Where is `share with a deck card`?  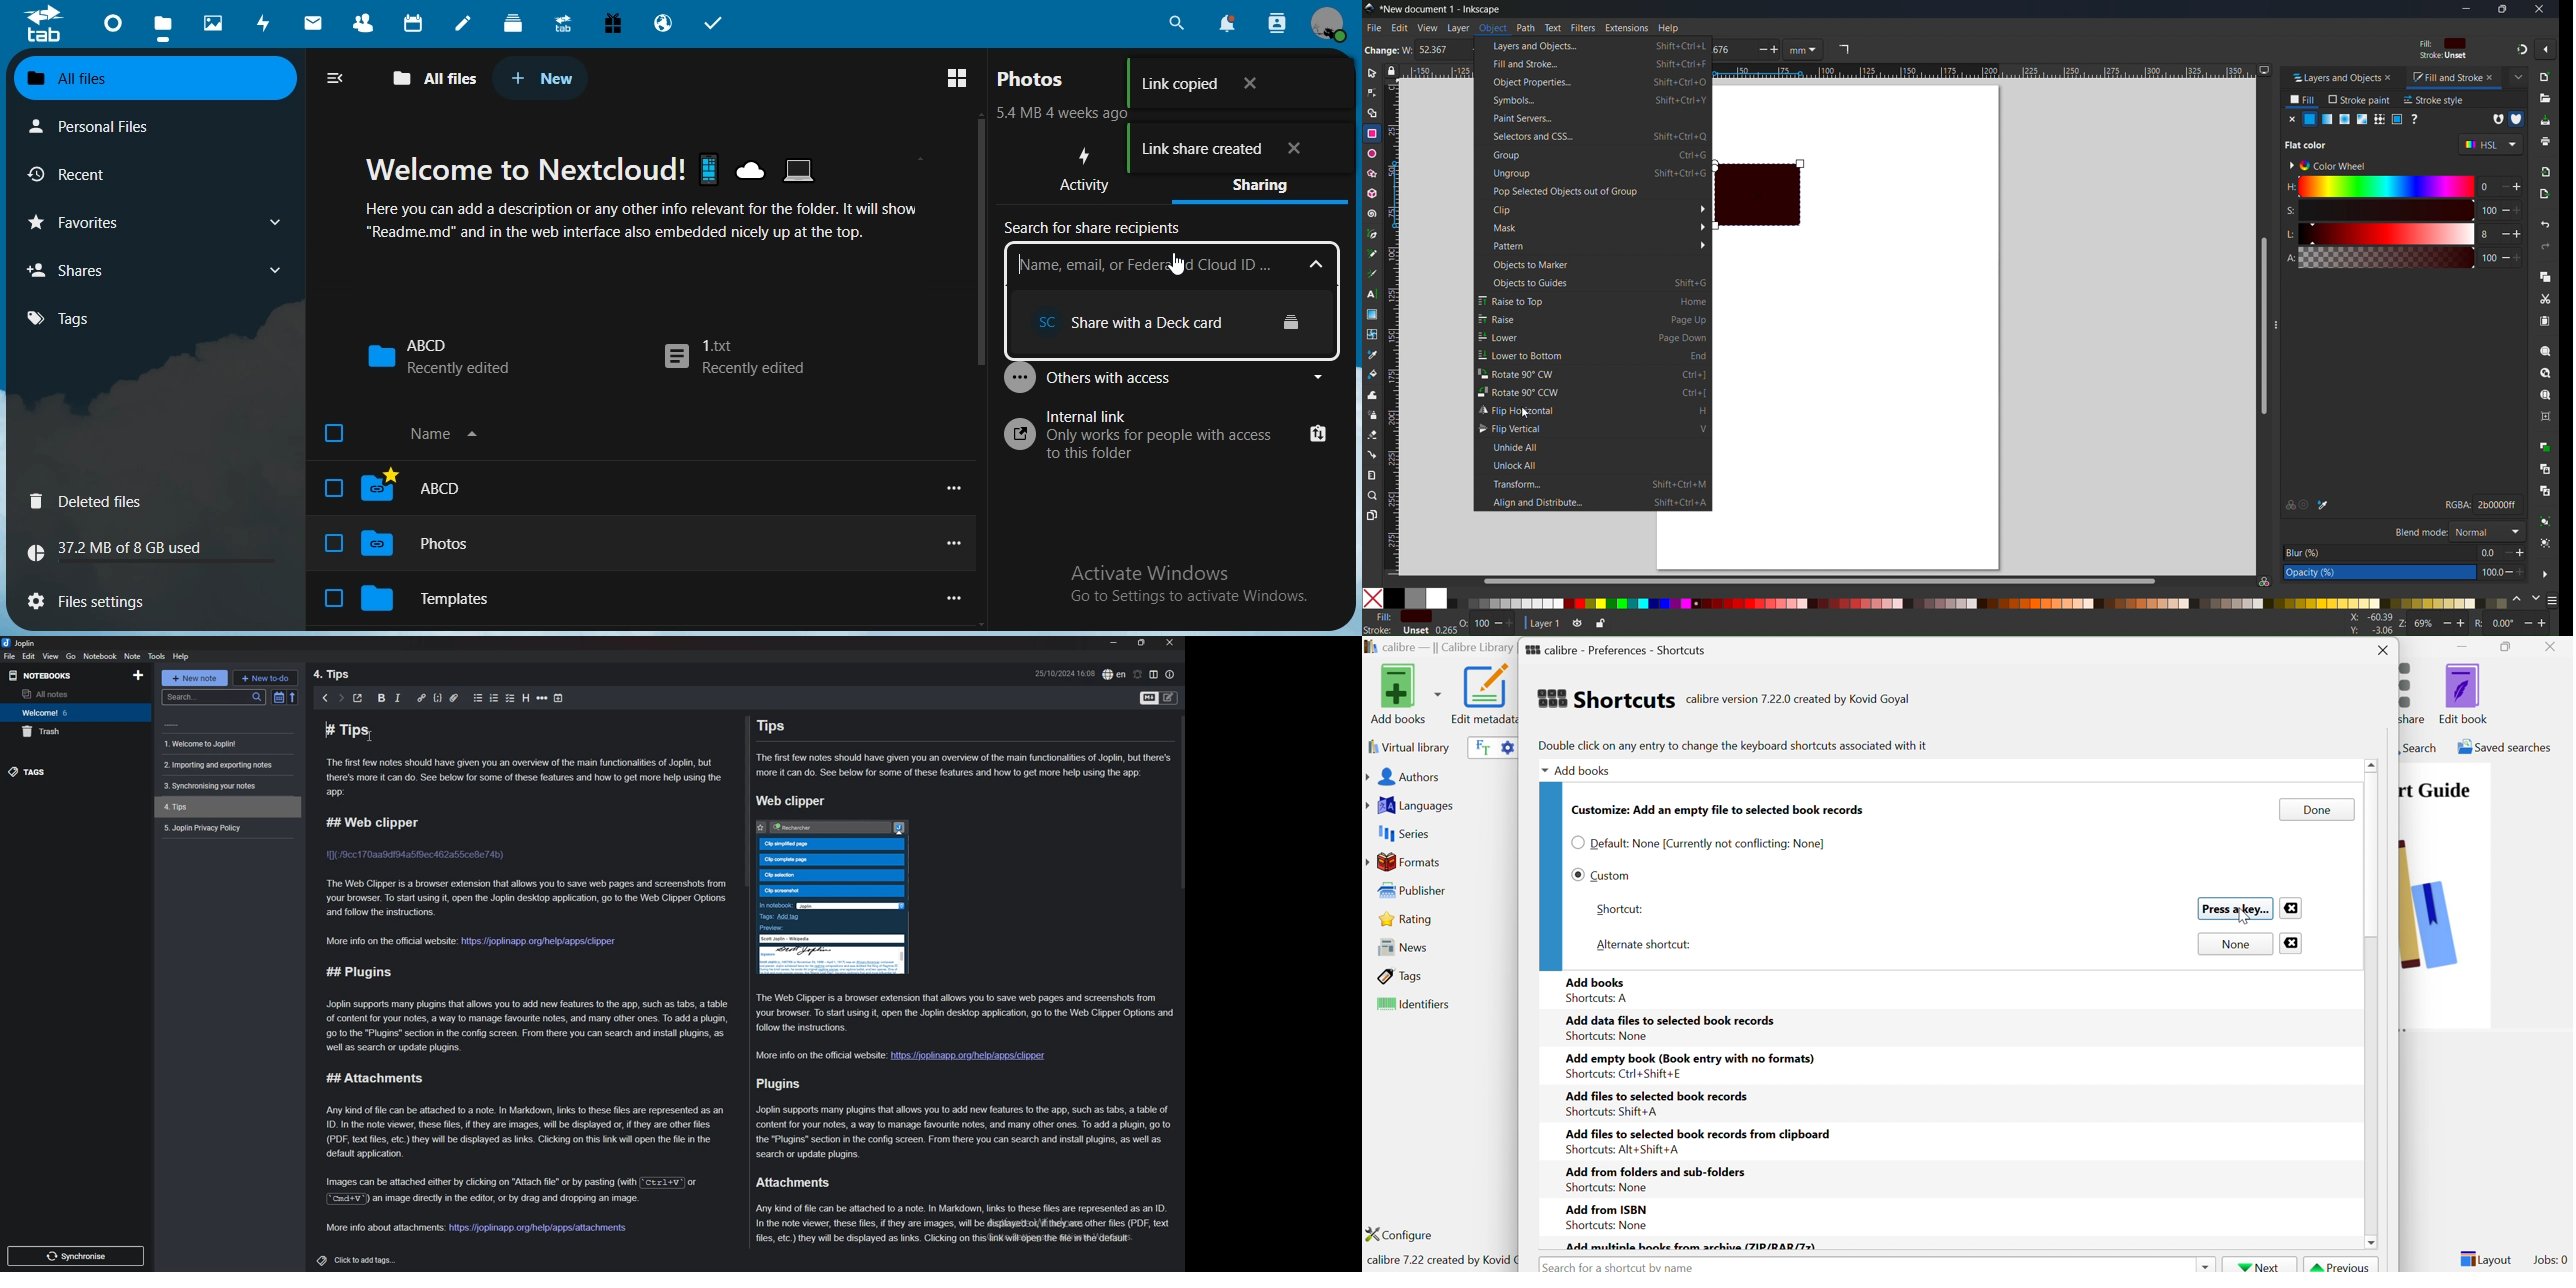
share with a deck card is located at coordinates (1177, 323).